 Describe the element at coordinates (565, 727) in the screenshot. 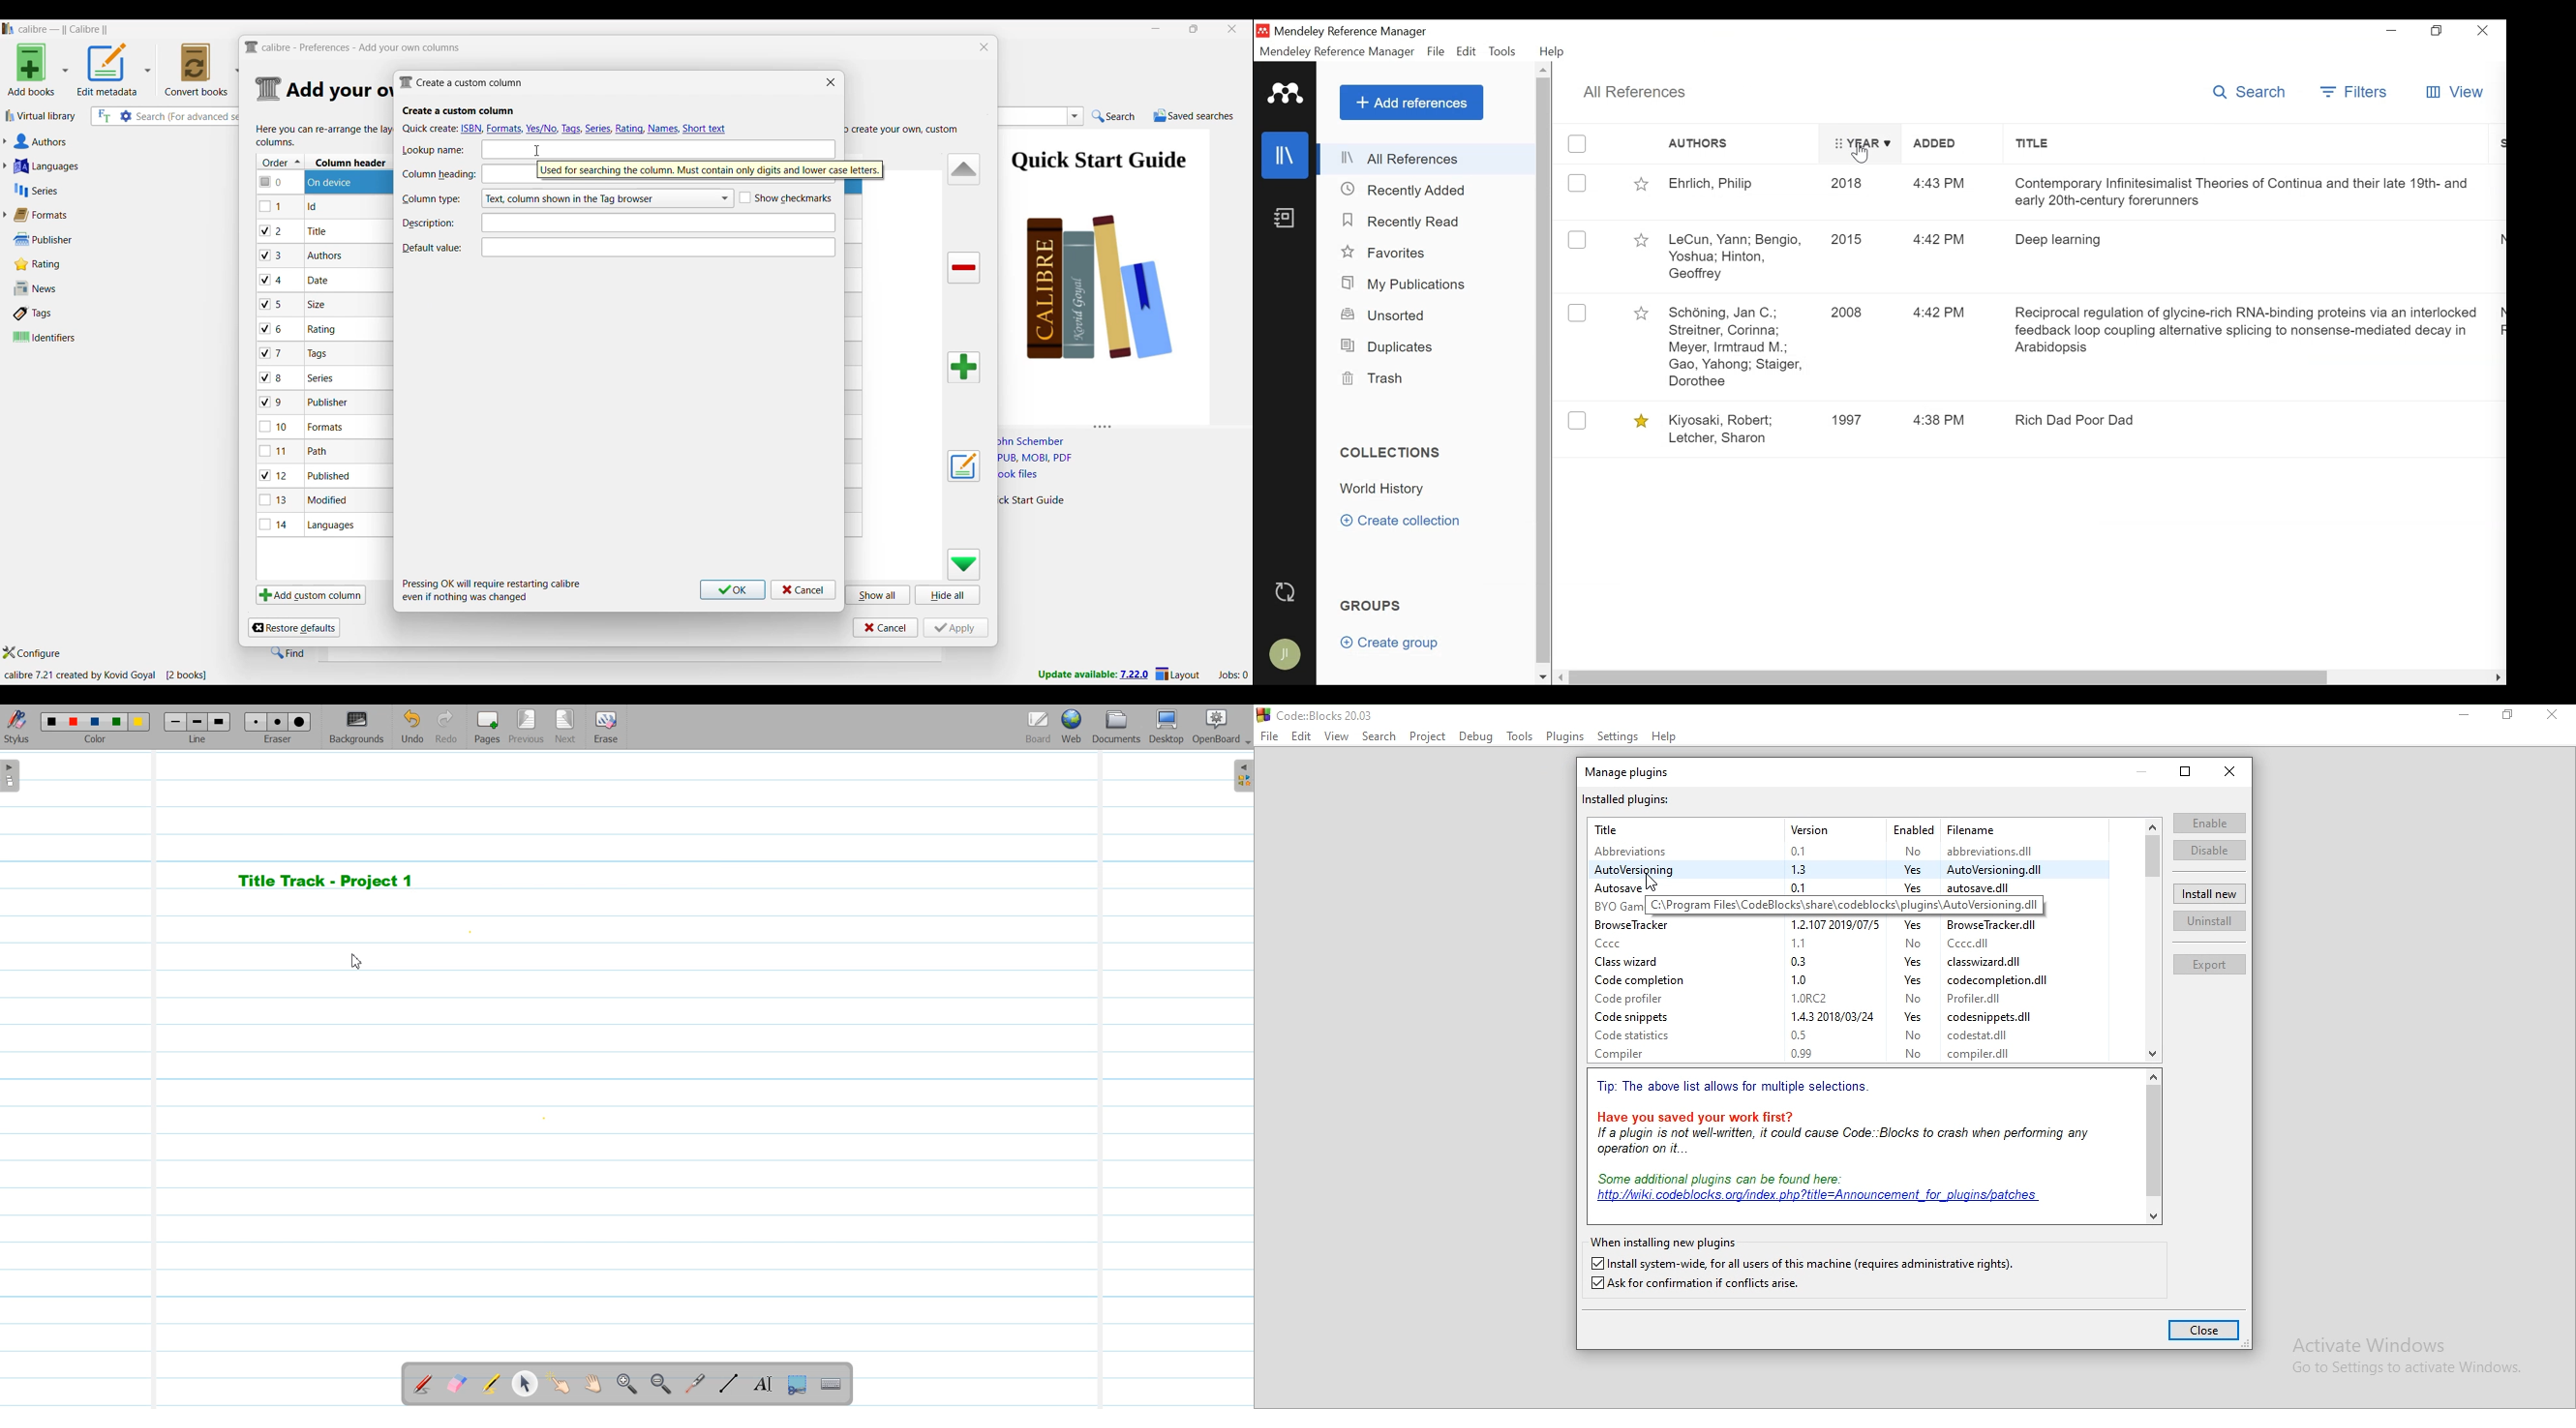

I see `Next` at that location.